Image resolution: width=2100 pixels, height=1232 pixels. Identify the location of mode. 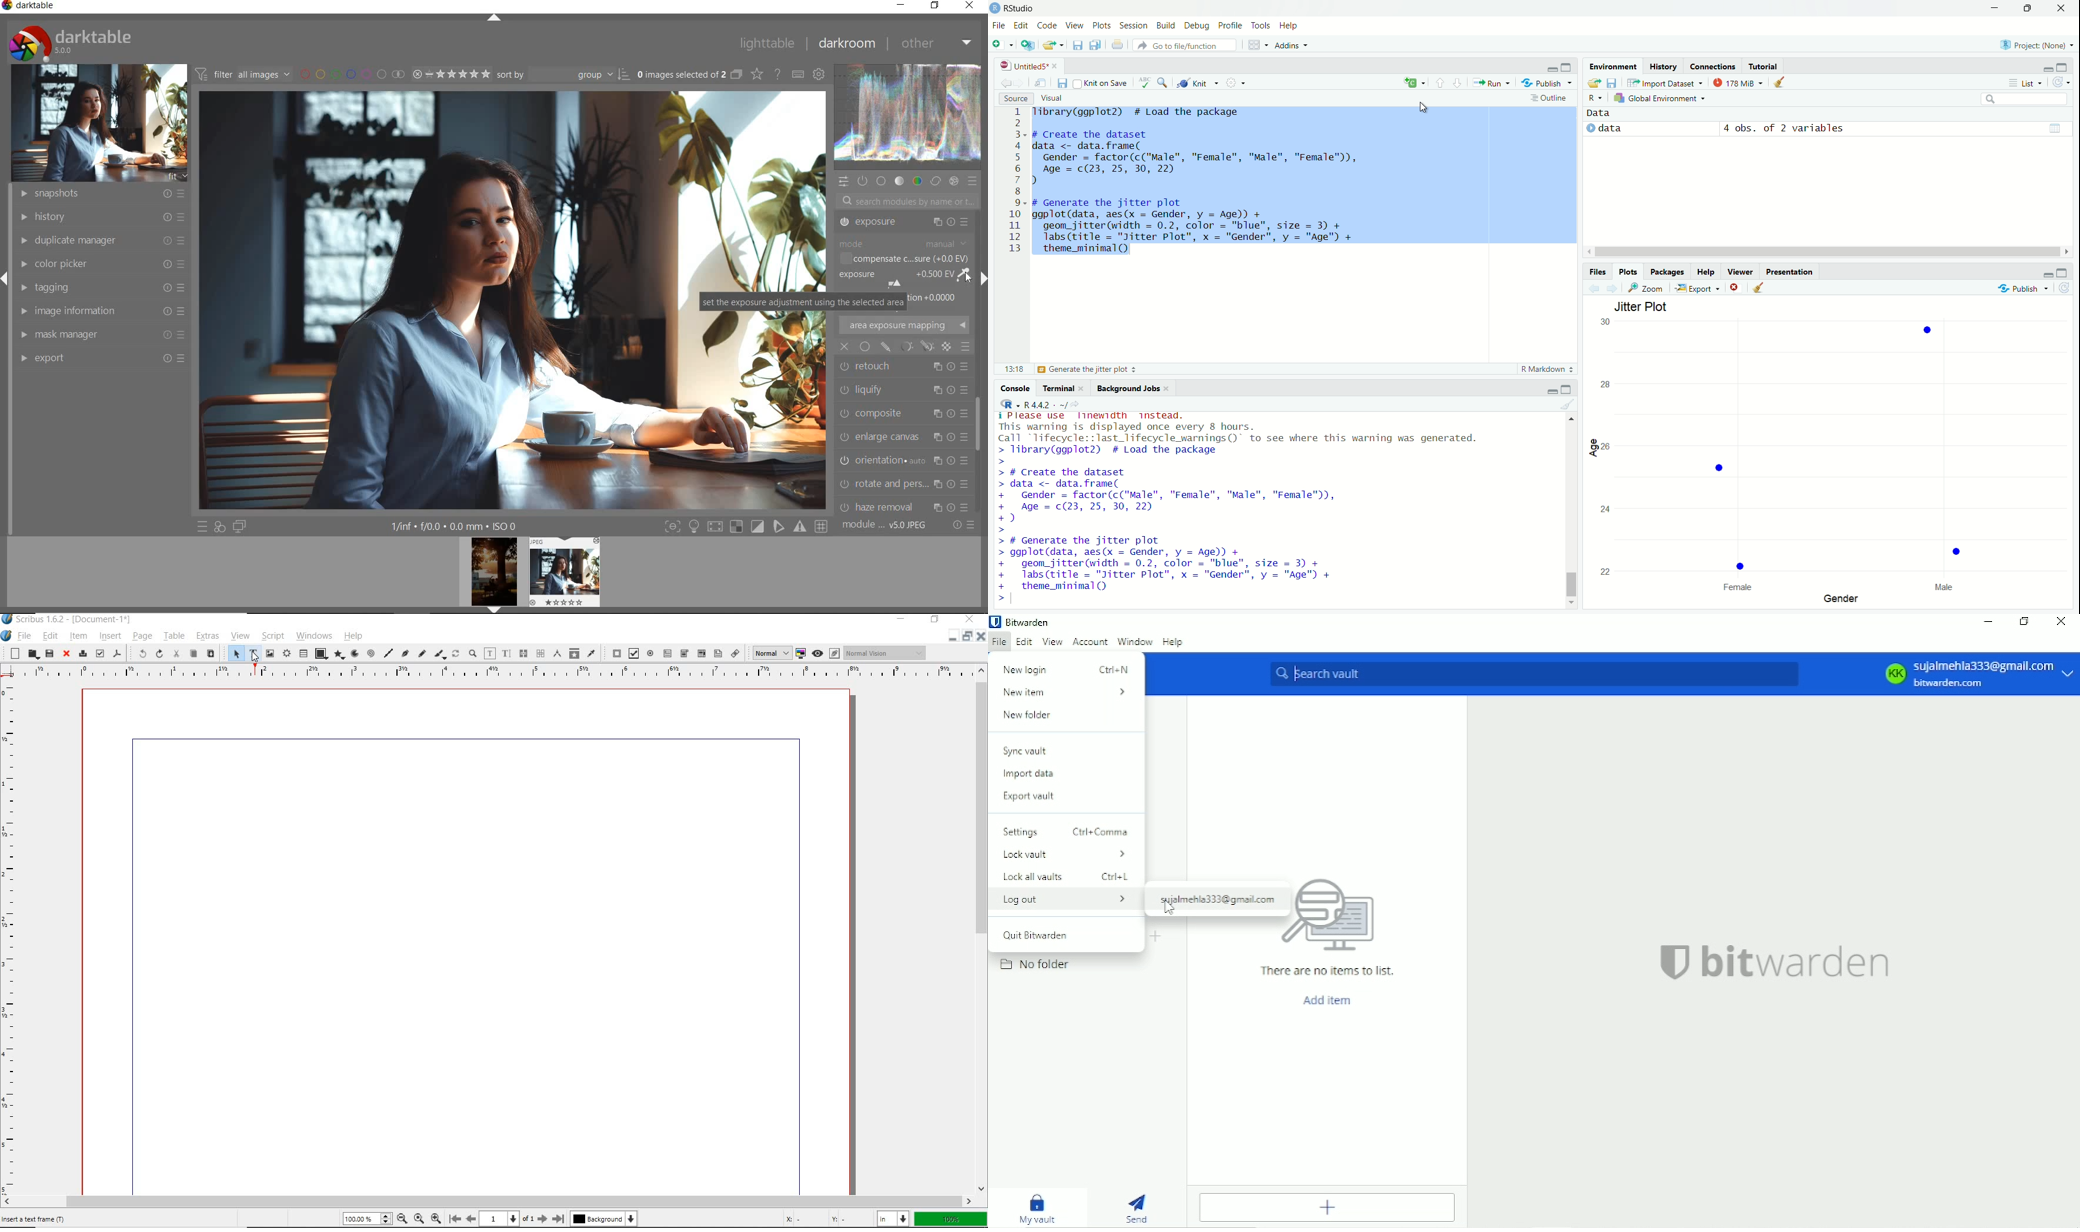
(903, 245).